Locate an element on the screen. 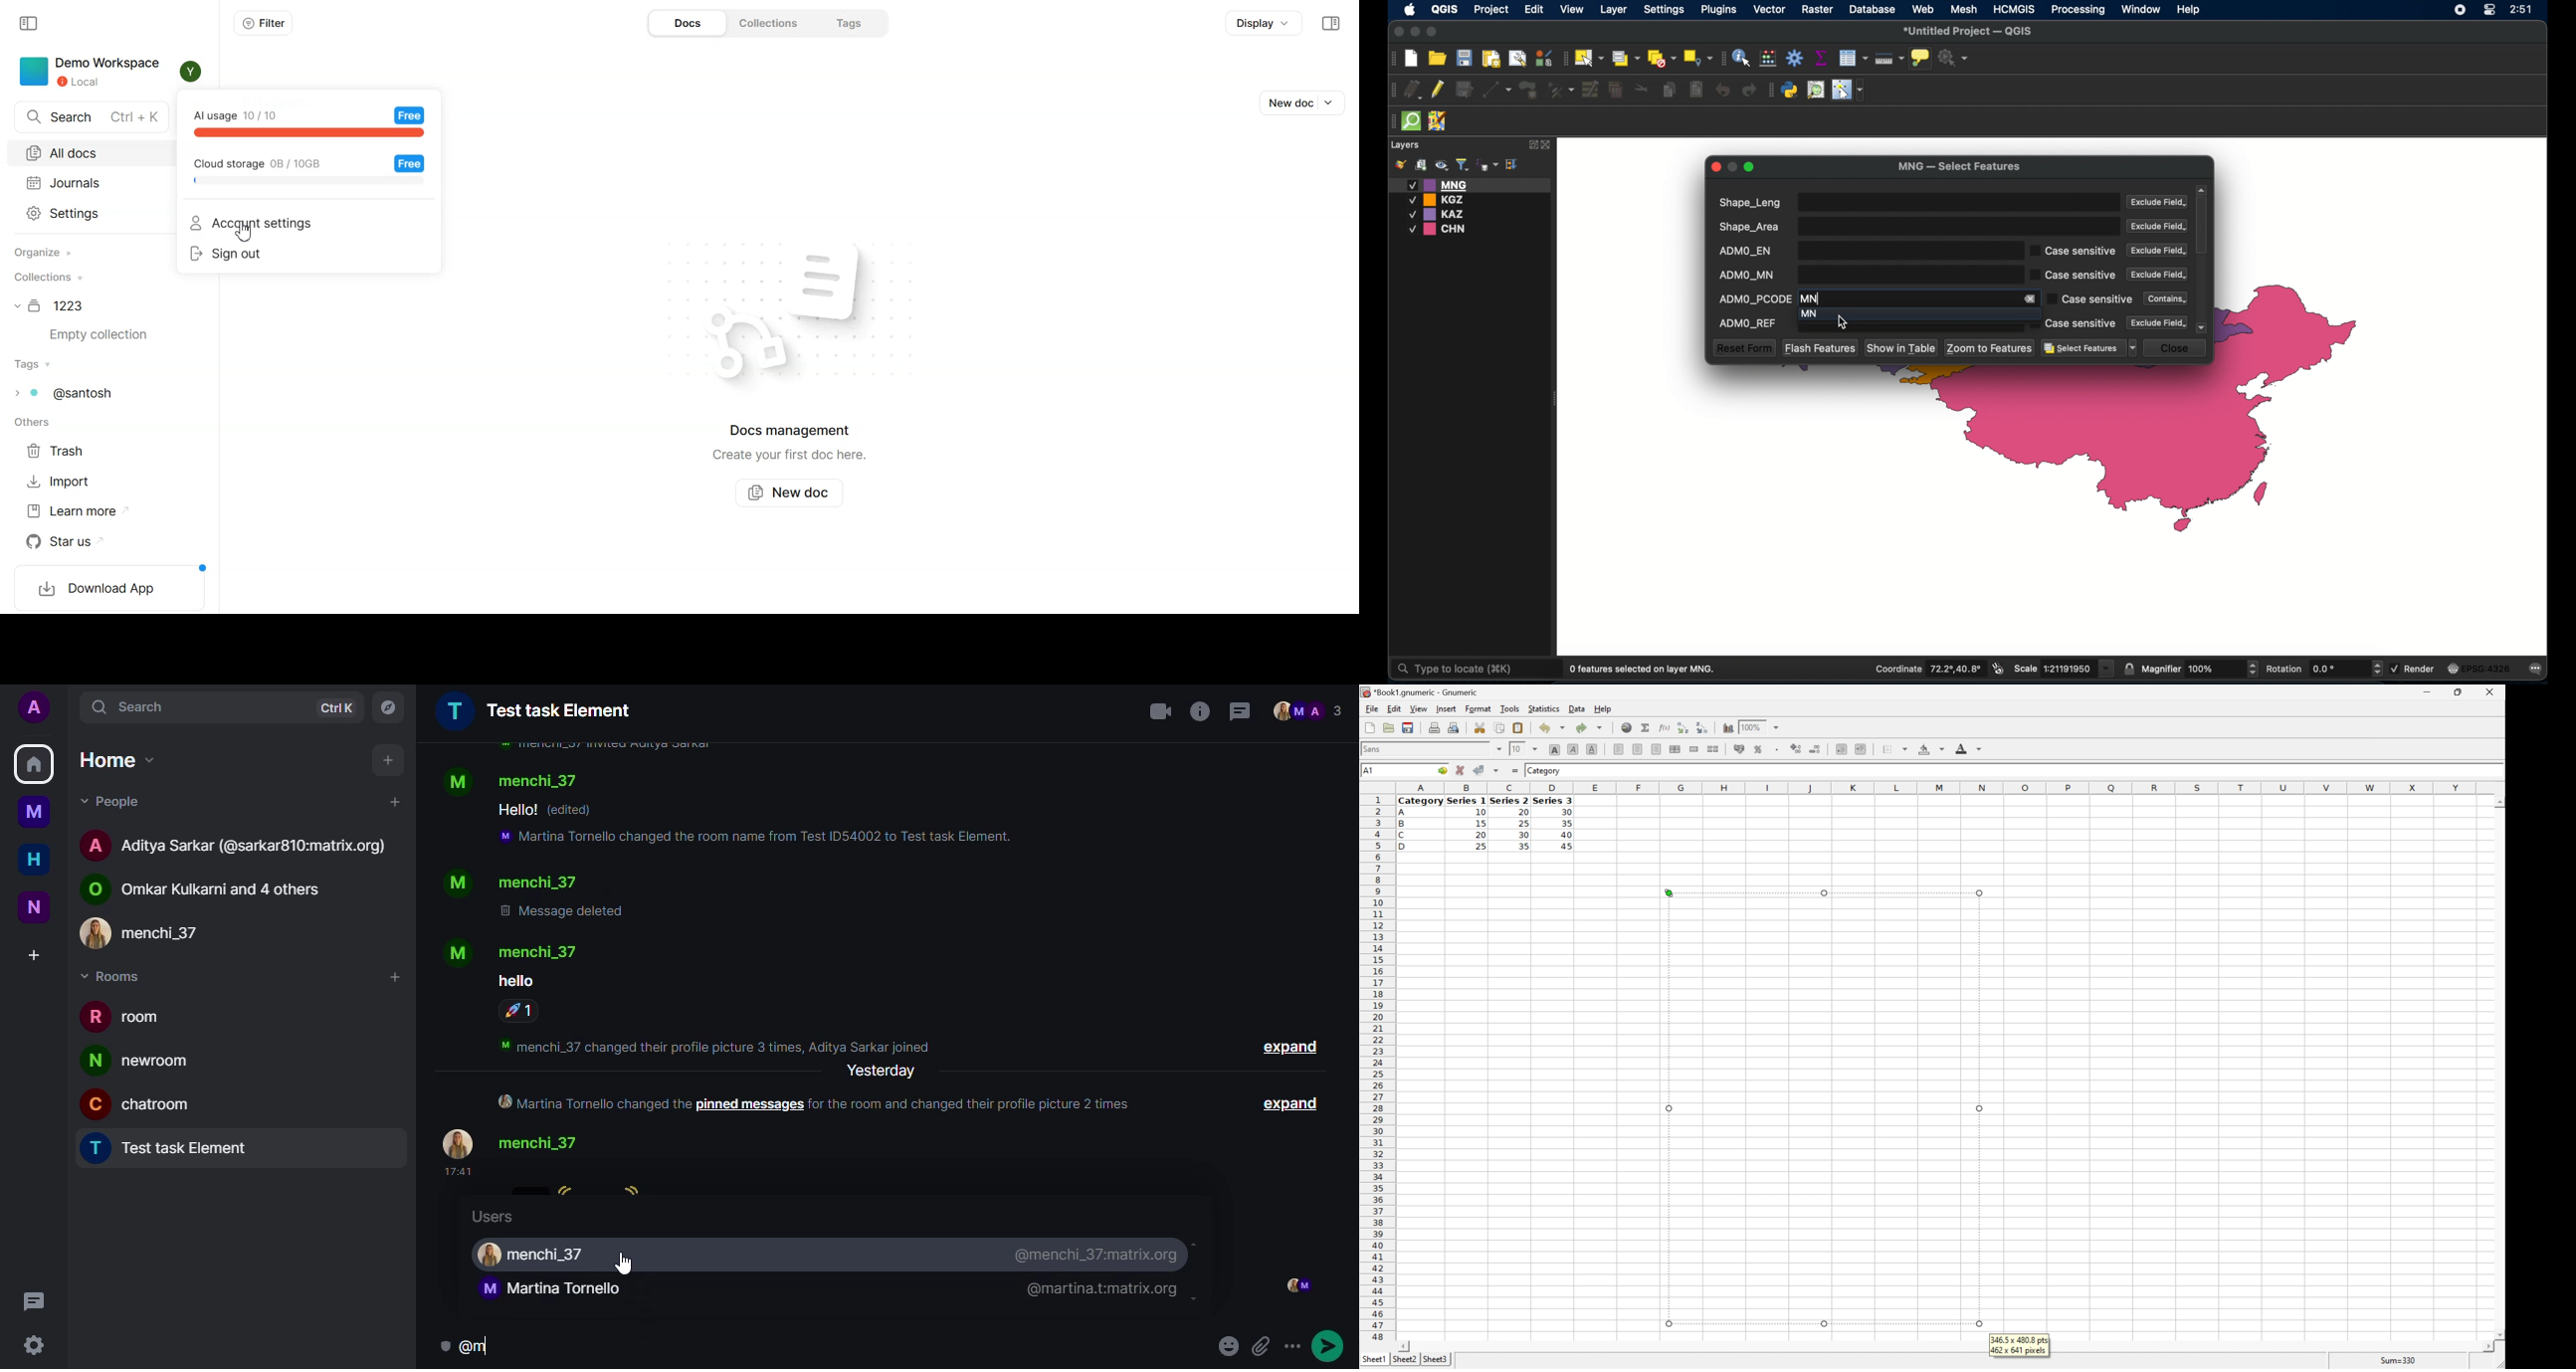  cursor is located at coordinates (632, 1264).